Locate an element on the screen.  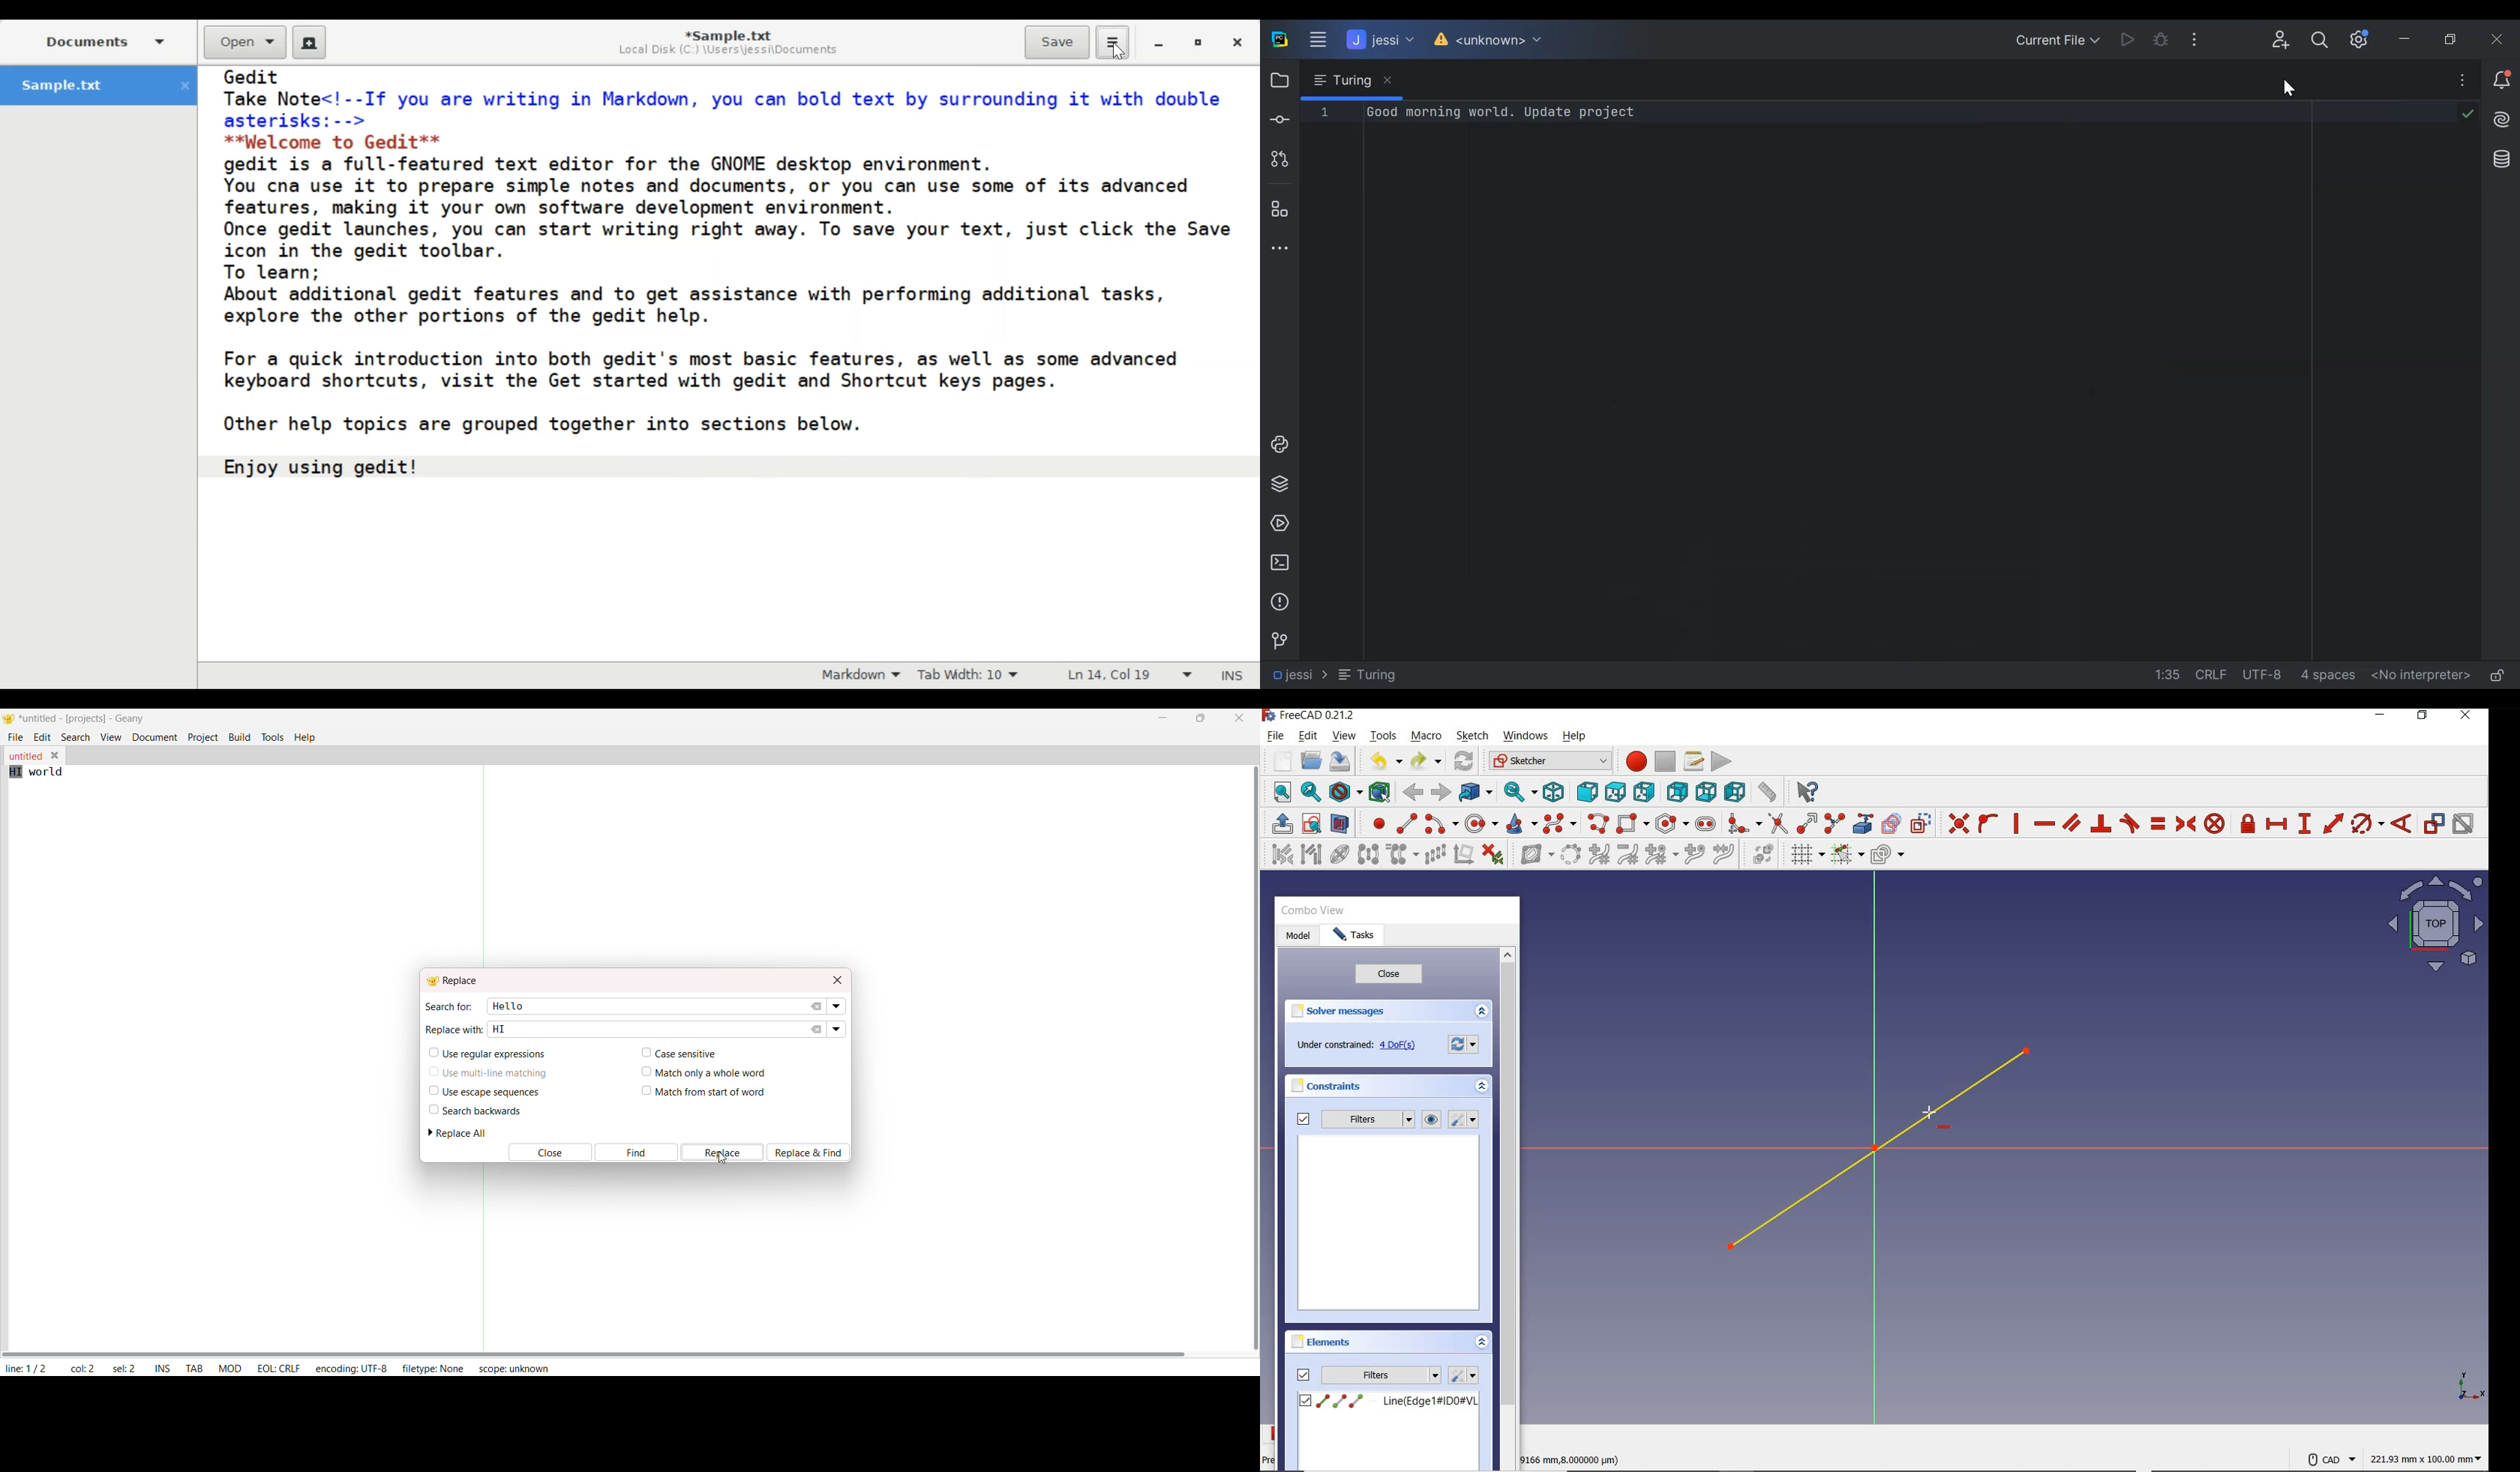
CREATE RECTANGLE is located at coordinates (1632, 823).